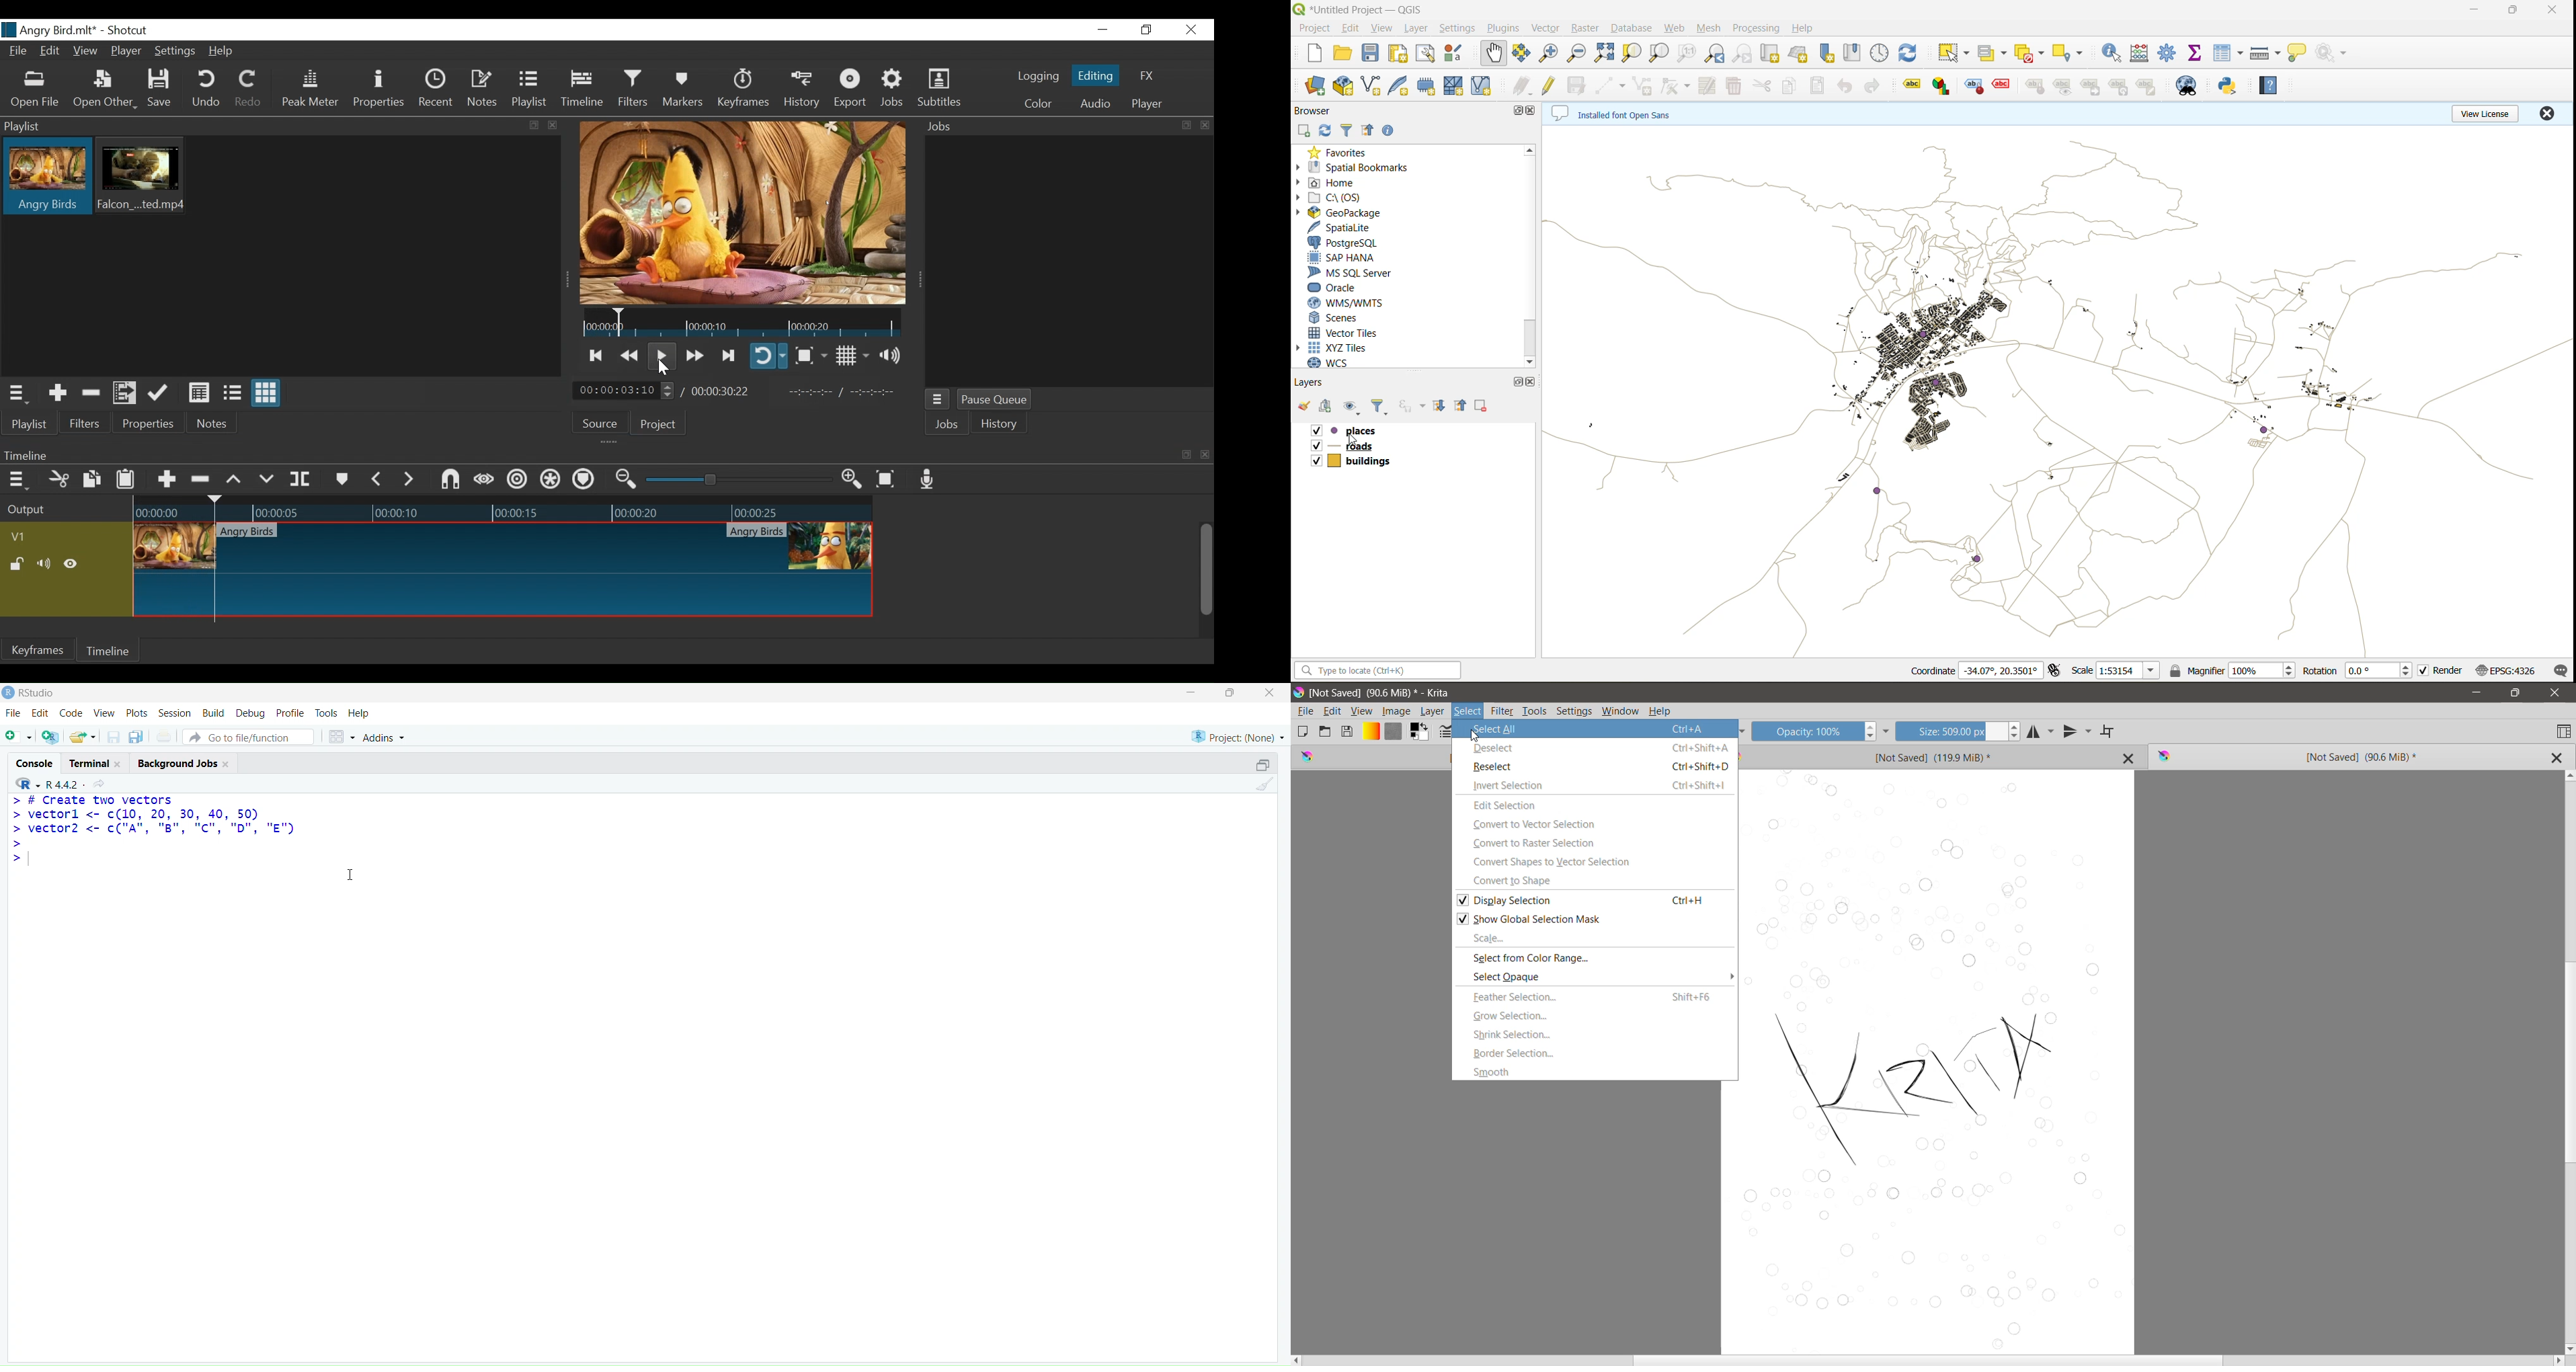 The image size is (2576, 1372). What do you see at coordinates (93, 763) in the screenshot?
I see `Terminal` at bounding box center [93, 763].